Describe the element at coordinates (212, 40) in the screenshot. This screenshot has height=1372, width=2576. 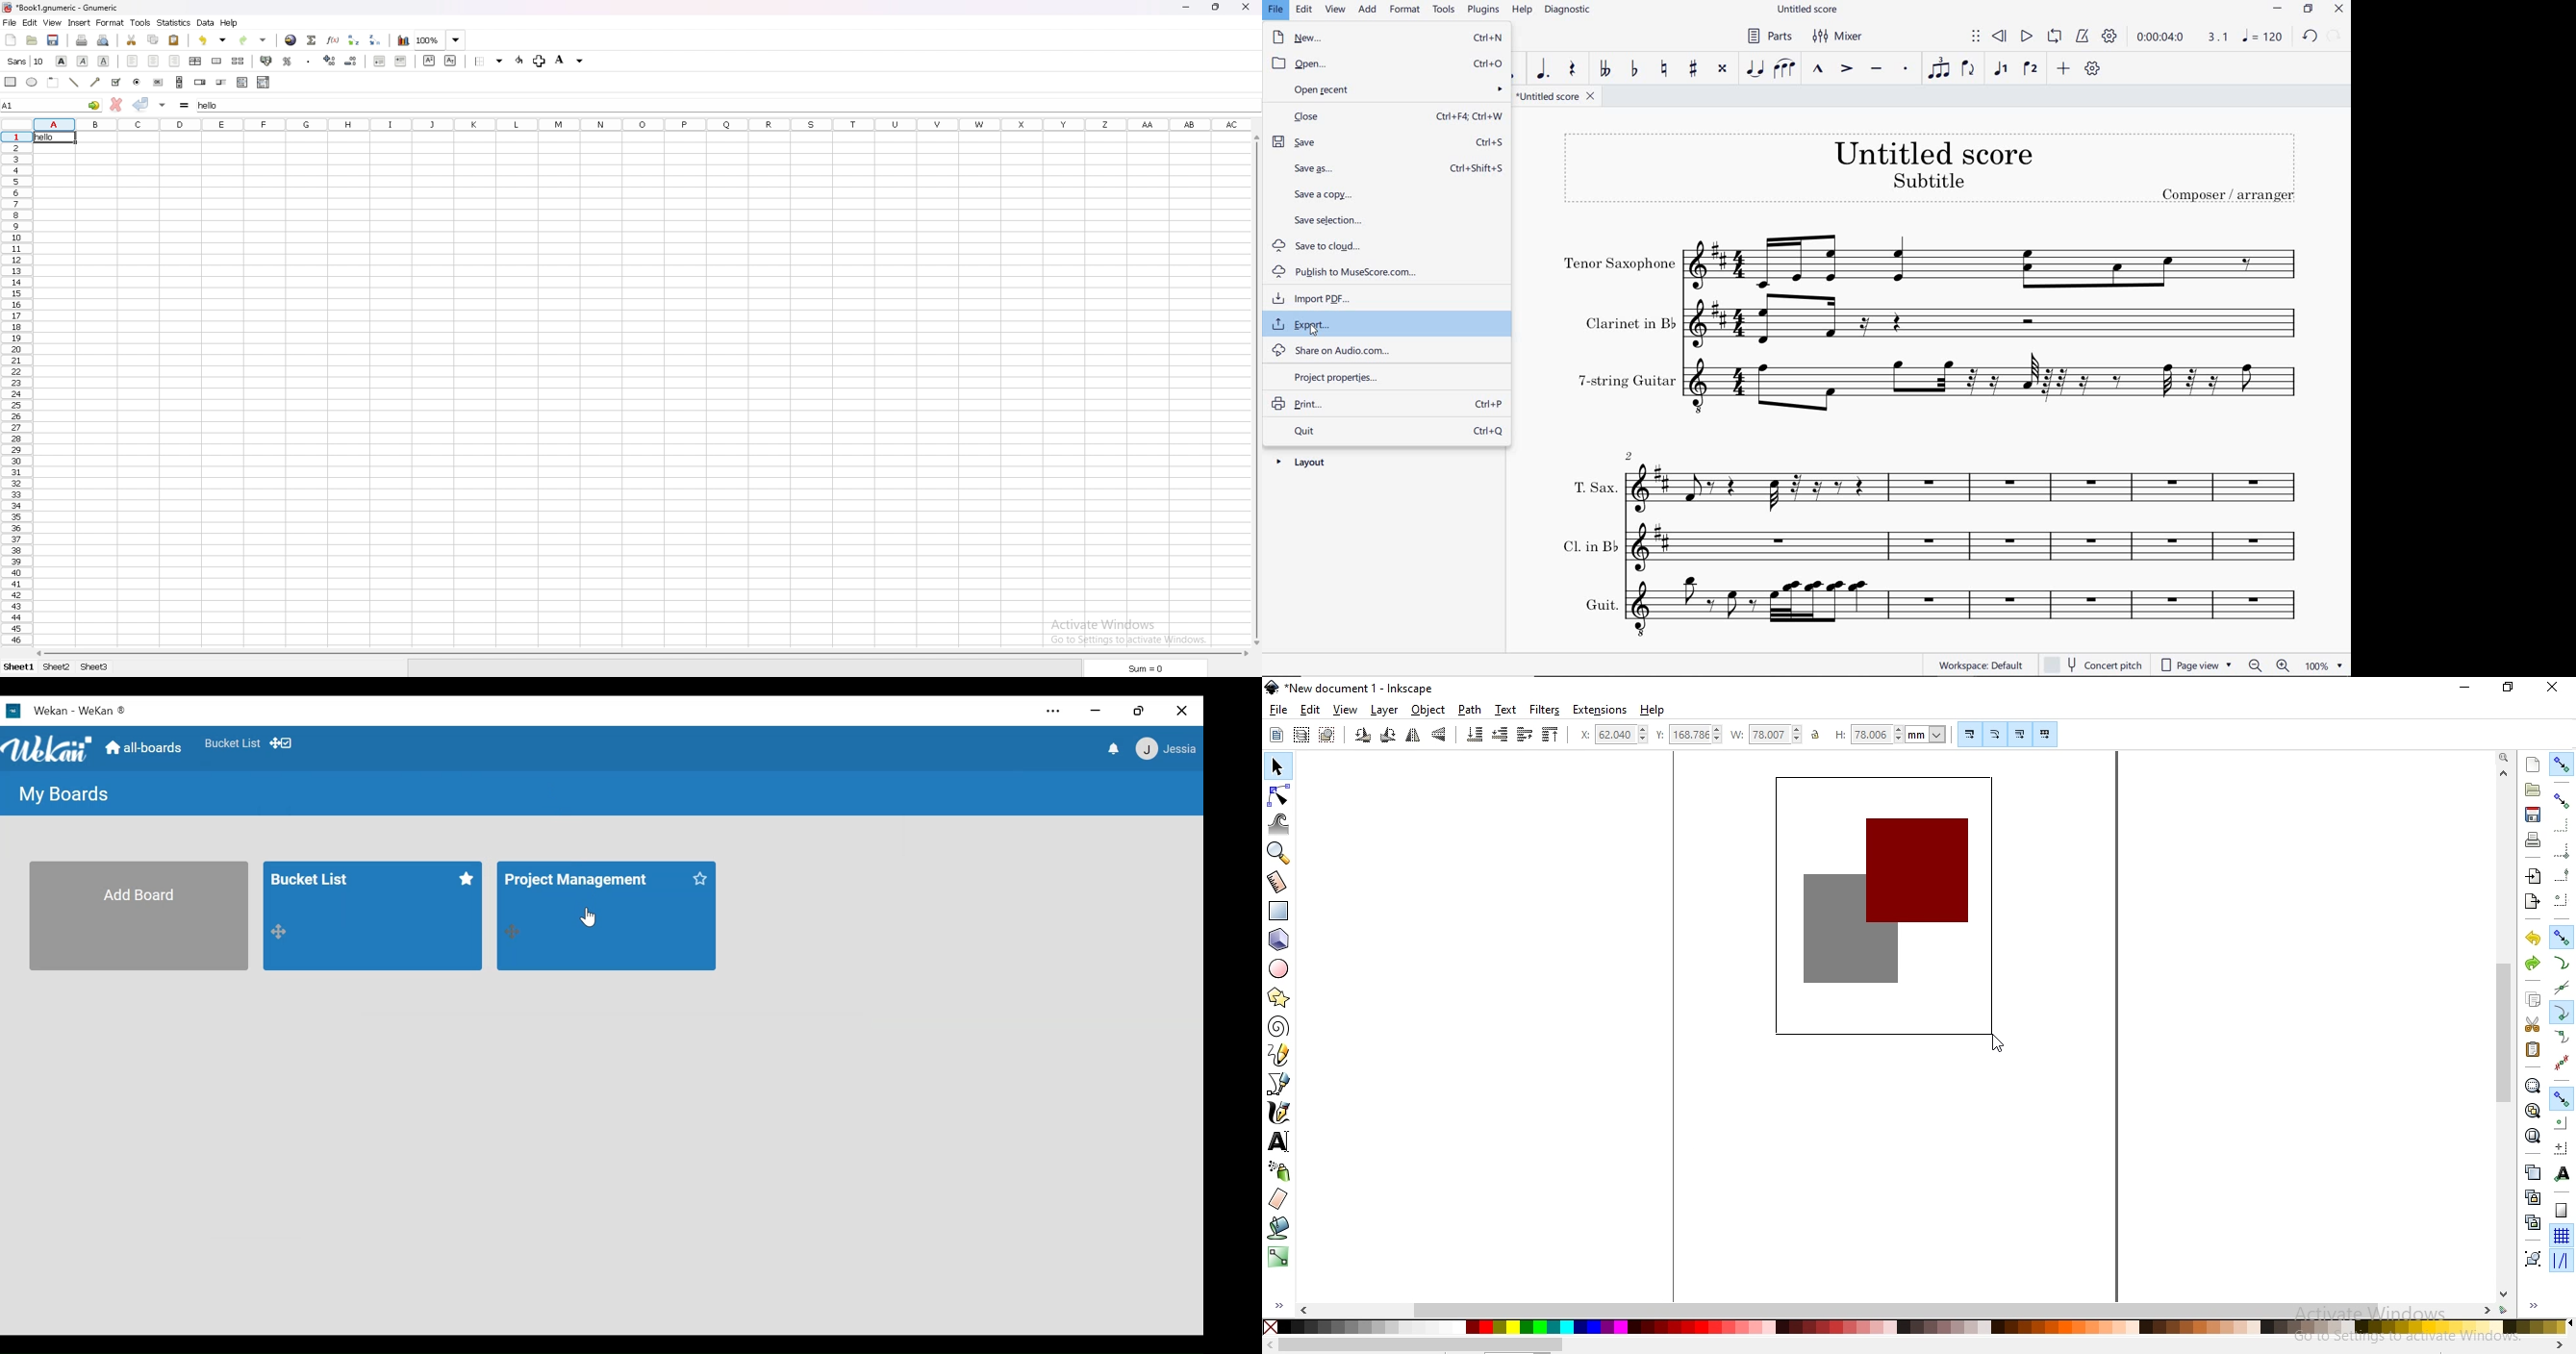
I see `undo` at that location.